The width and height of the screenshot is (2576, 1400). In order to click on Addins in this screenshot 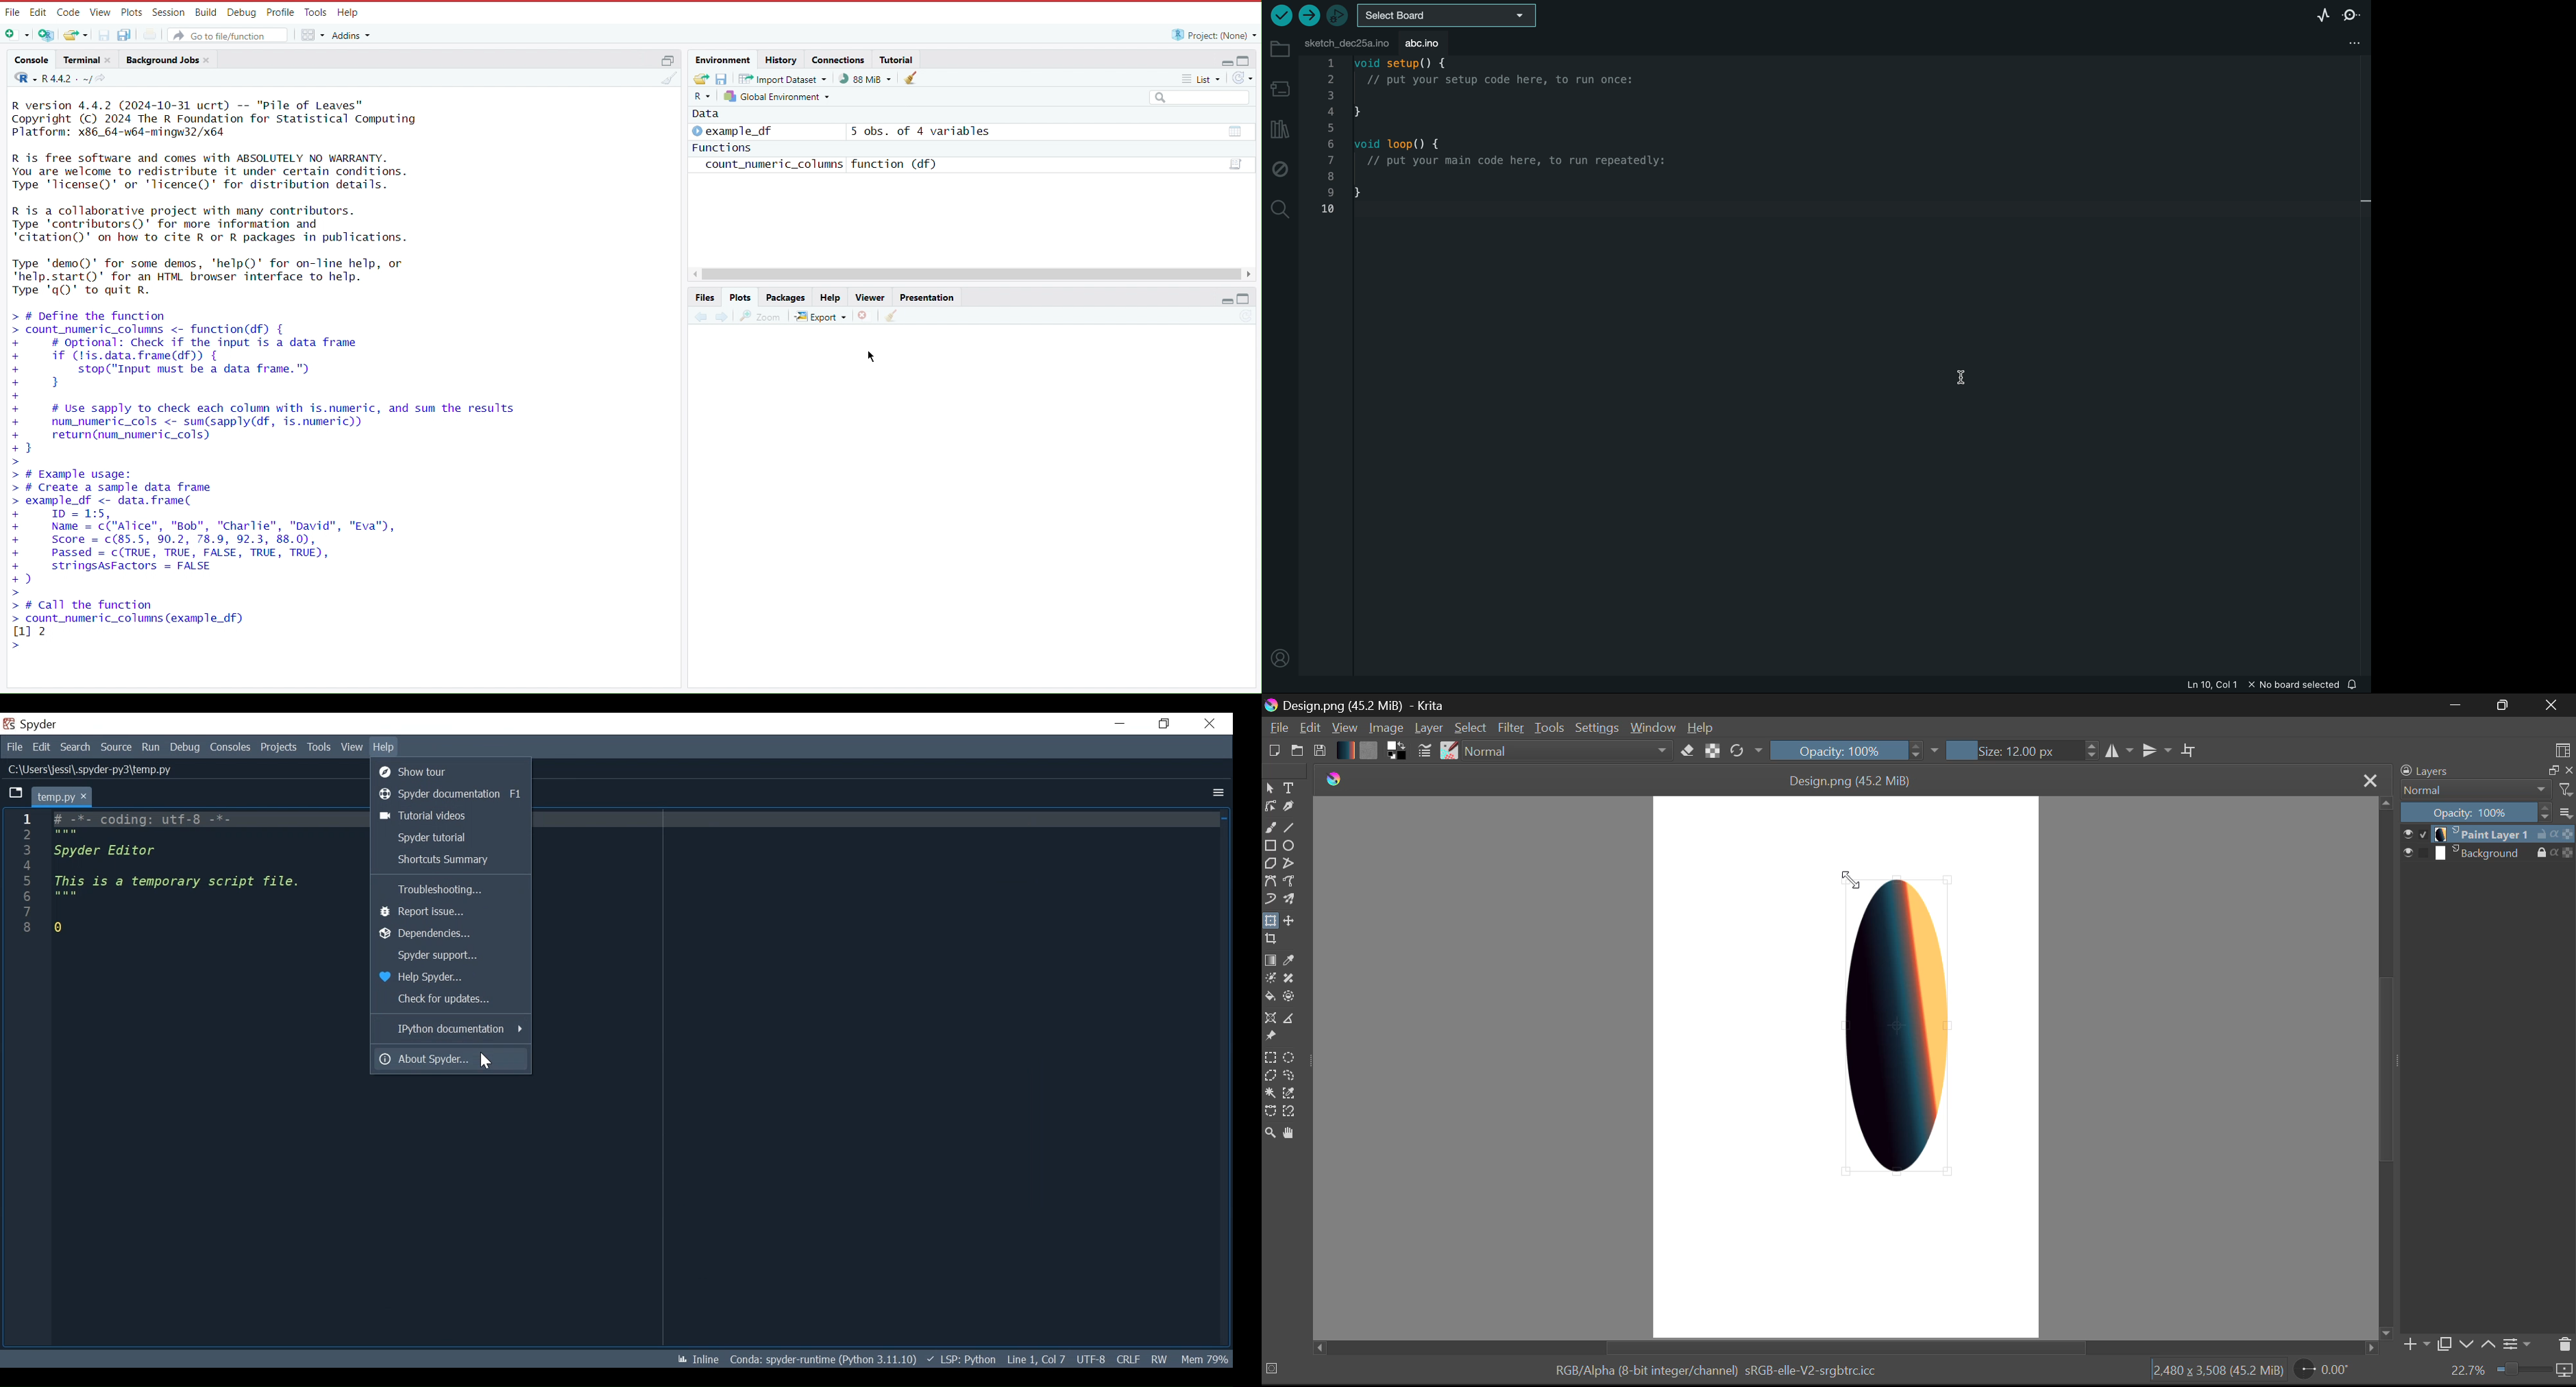, I will do `click(354, 36)`.